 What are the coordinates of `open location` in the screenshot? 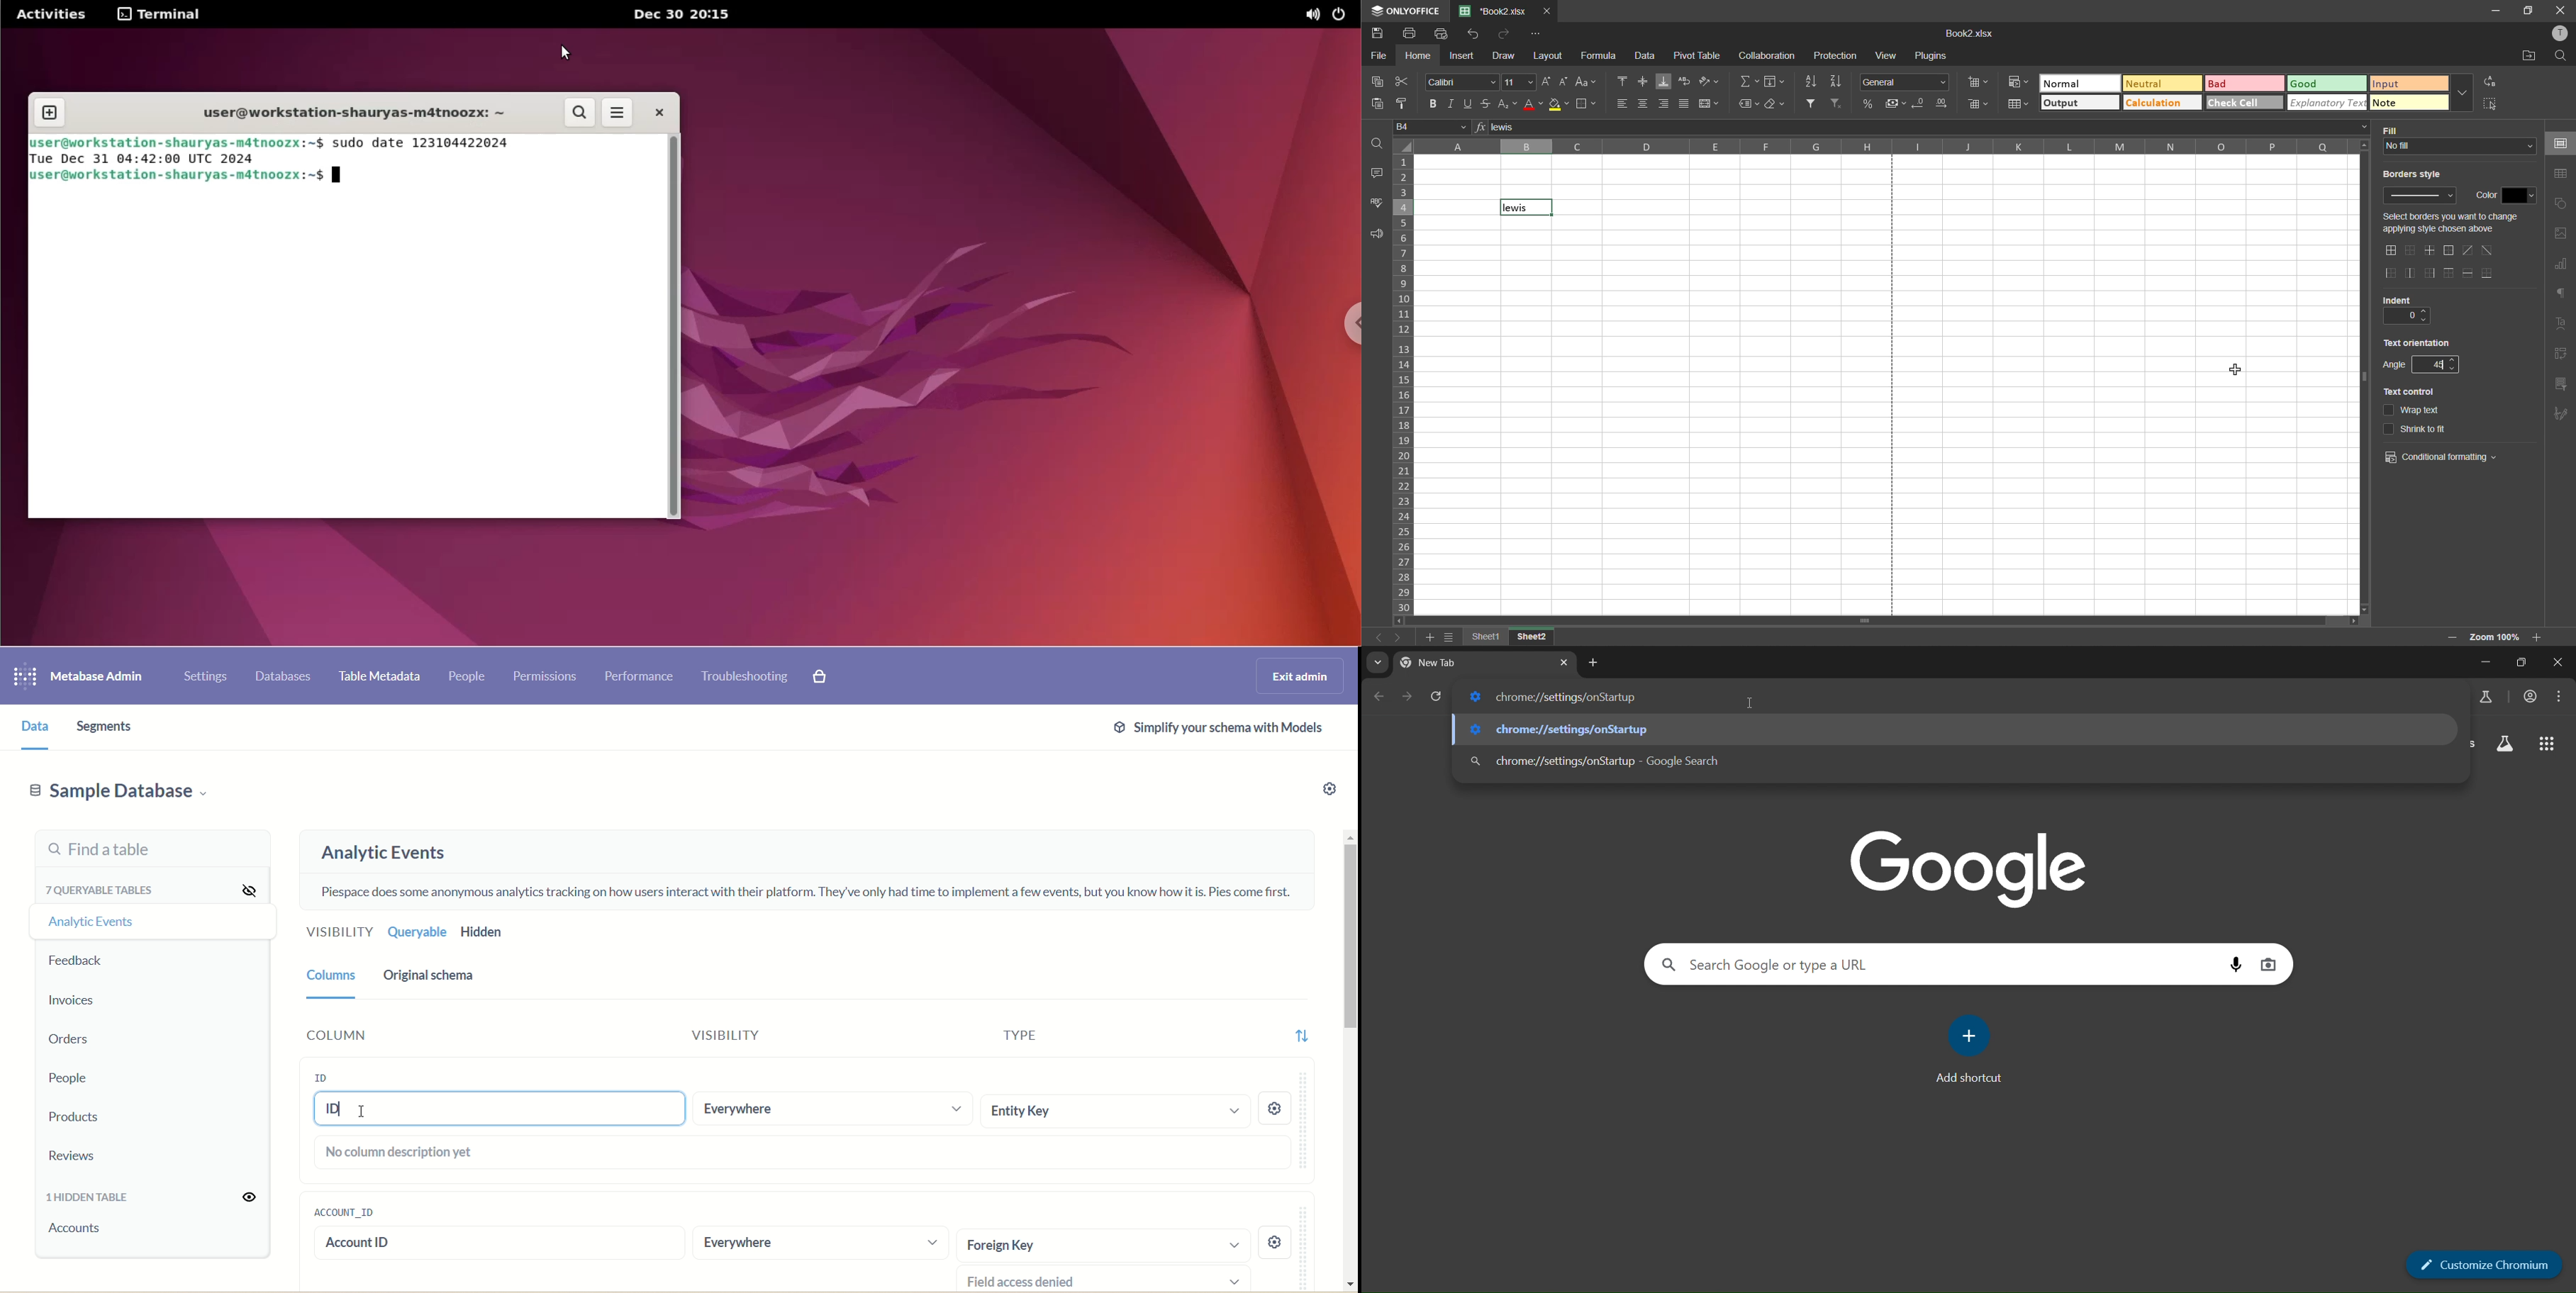 It's located at (2529, 56).